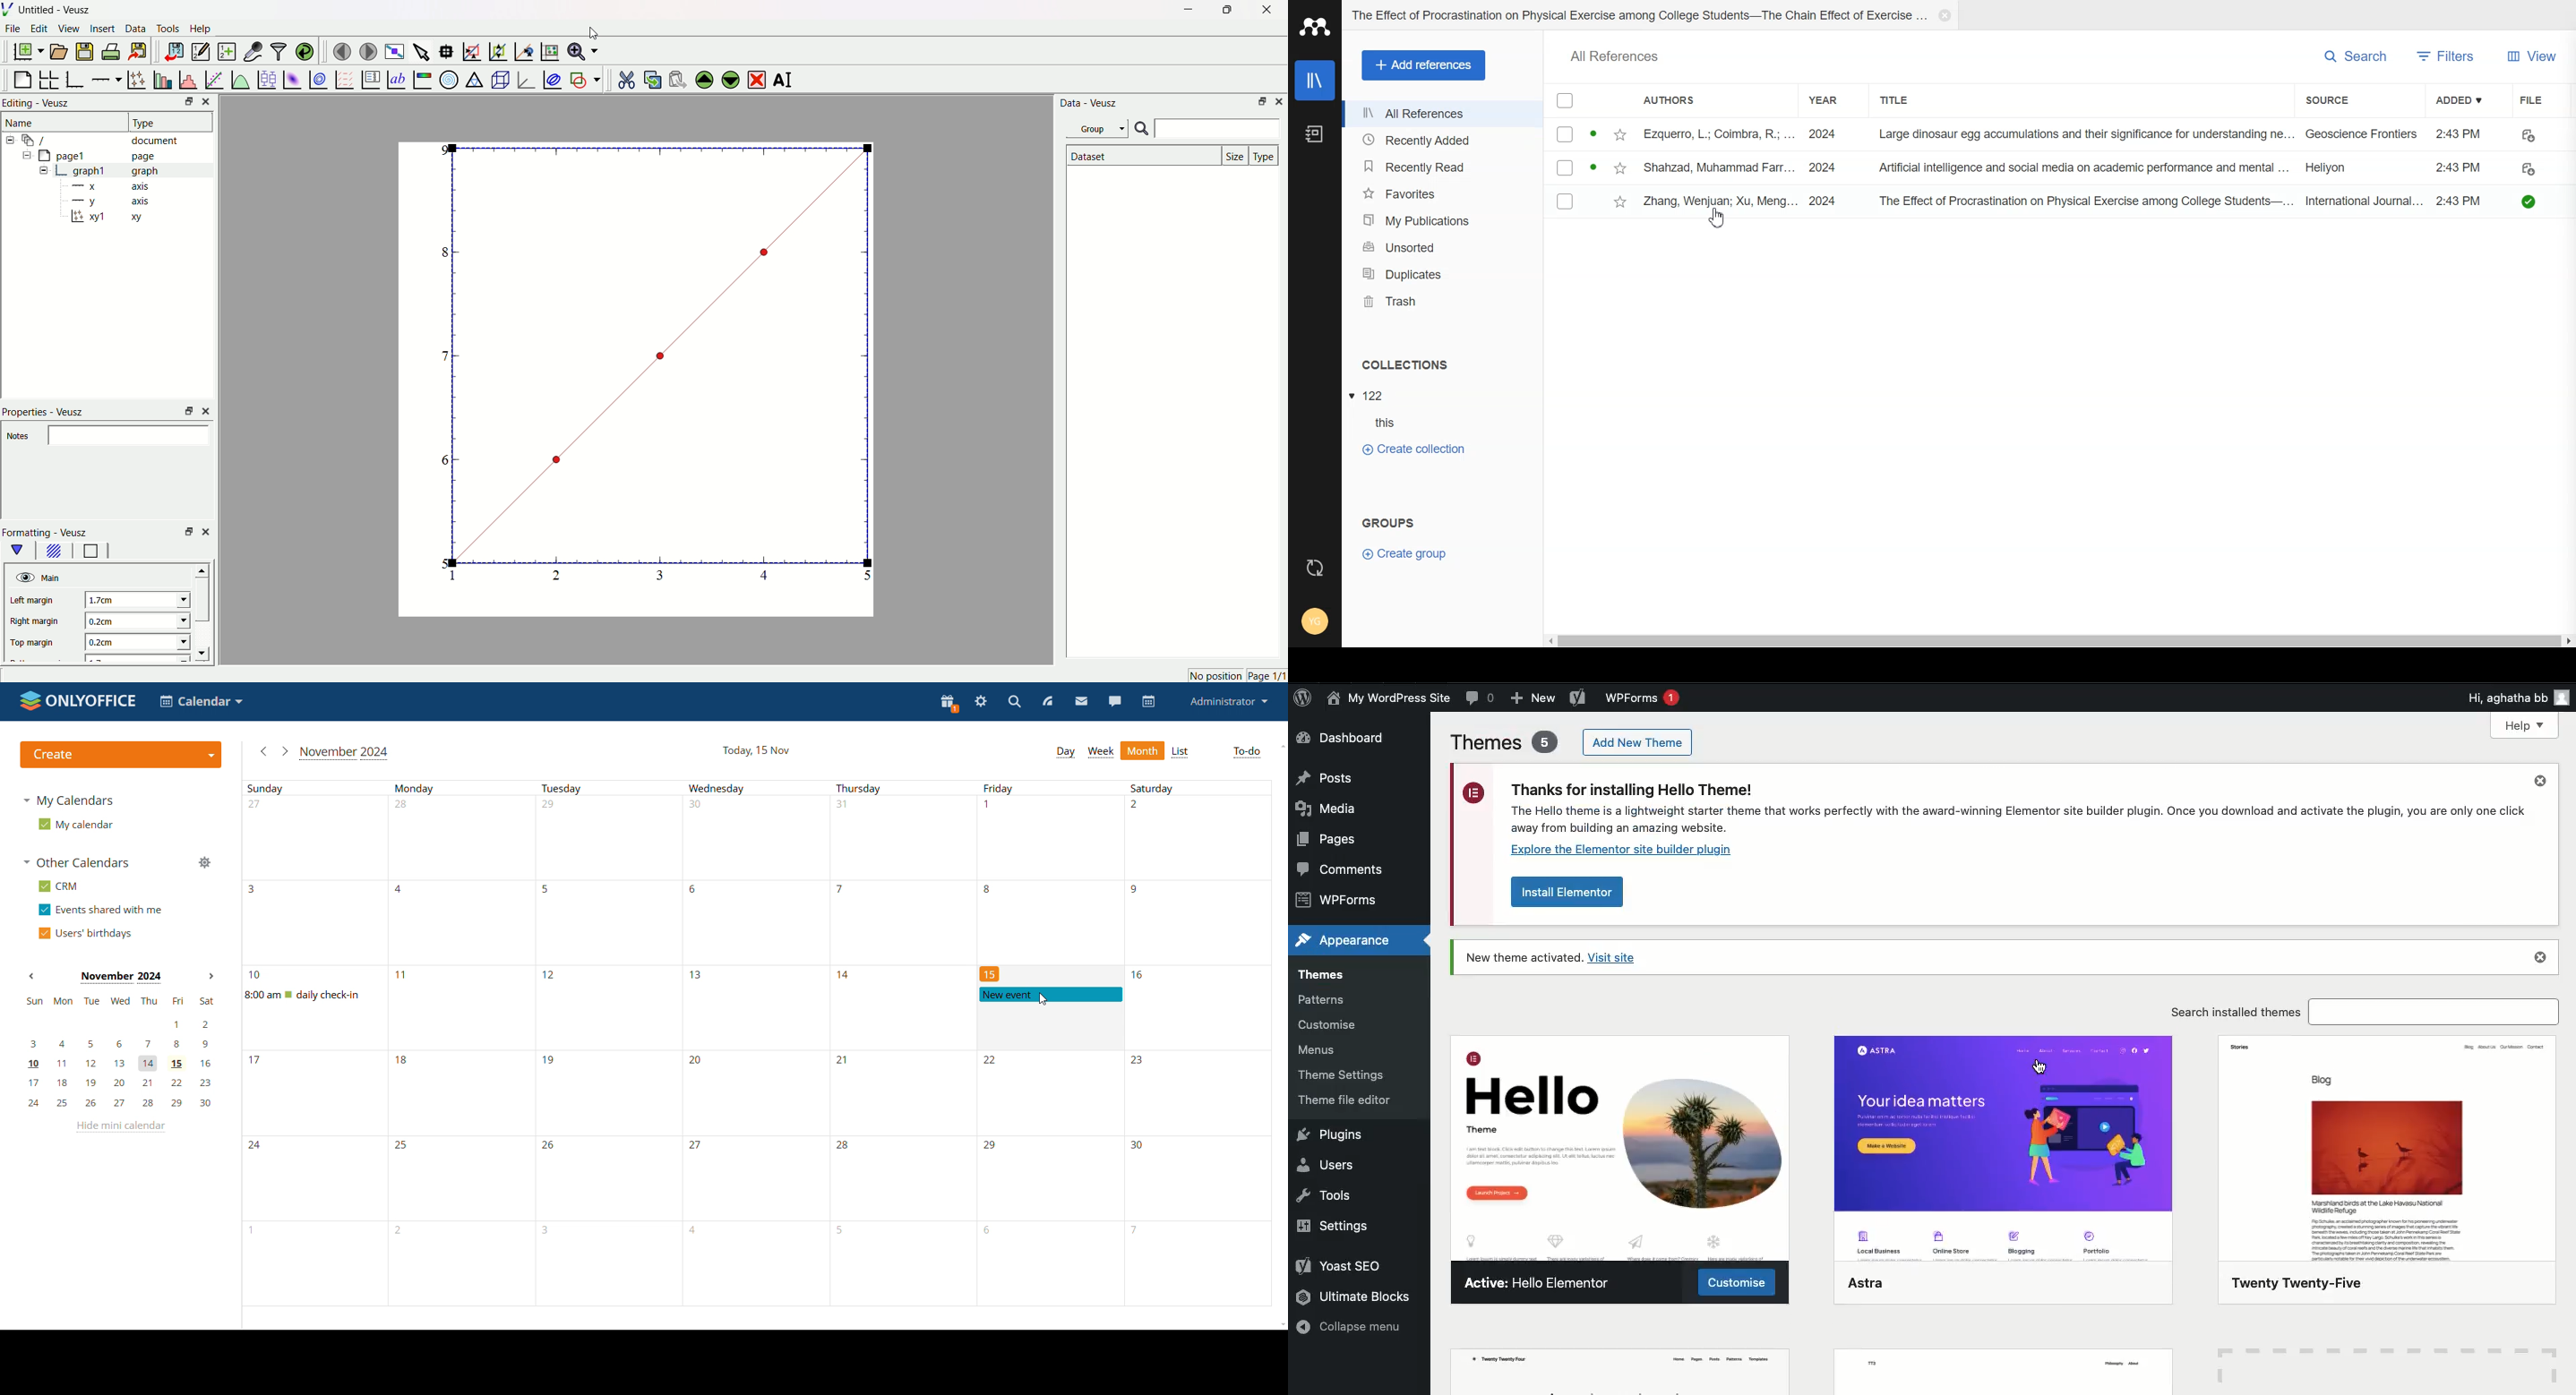  I want to click on Maximize, so click(1224, 10).